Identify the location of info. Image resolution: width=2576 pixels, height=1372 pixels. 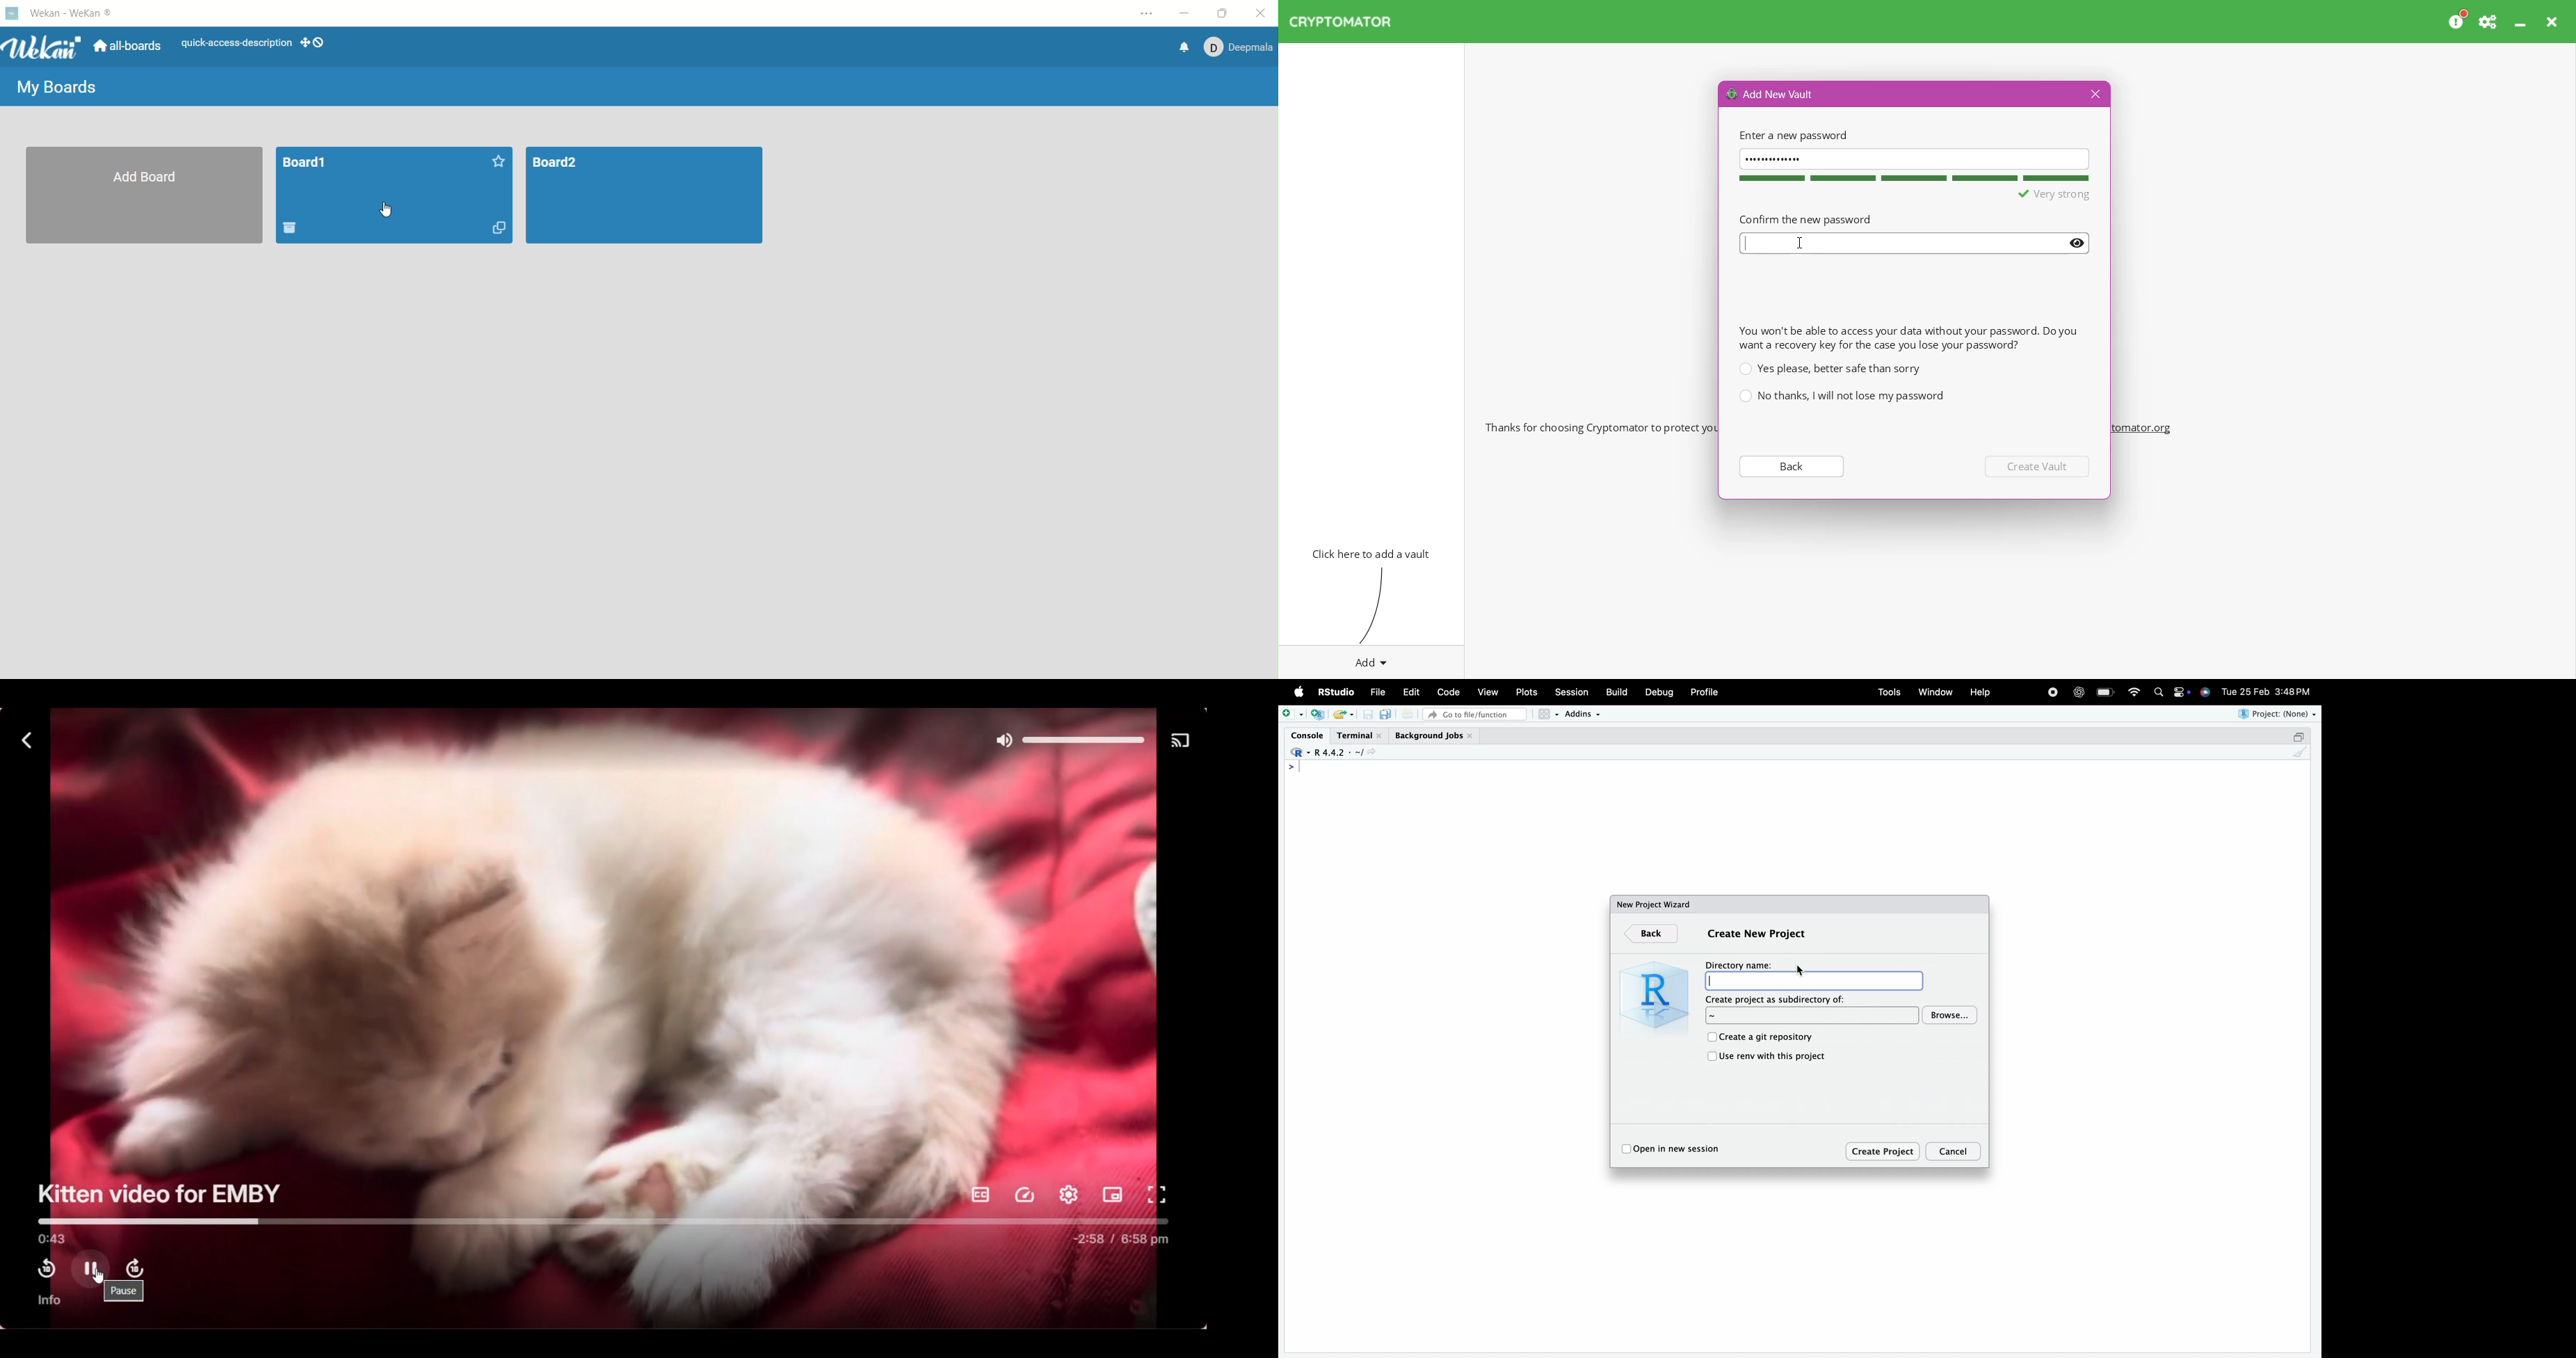
(50, 1300).